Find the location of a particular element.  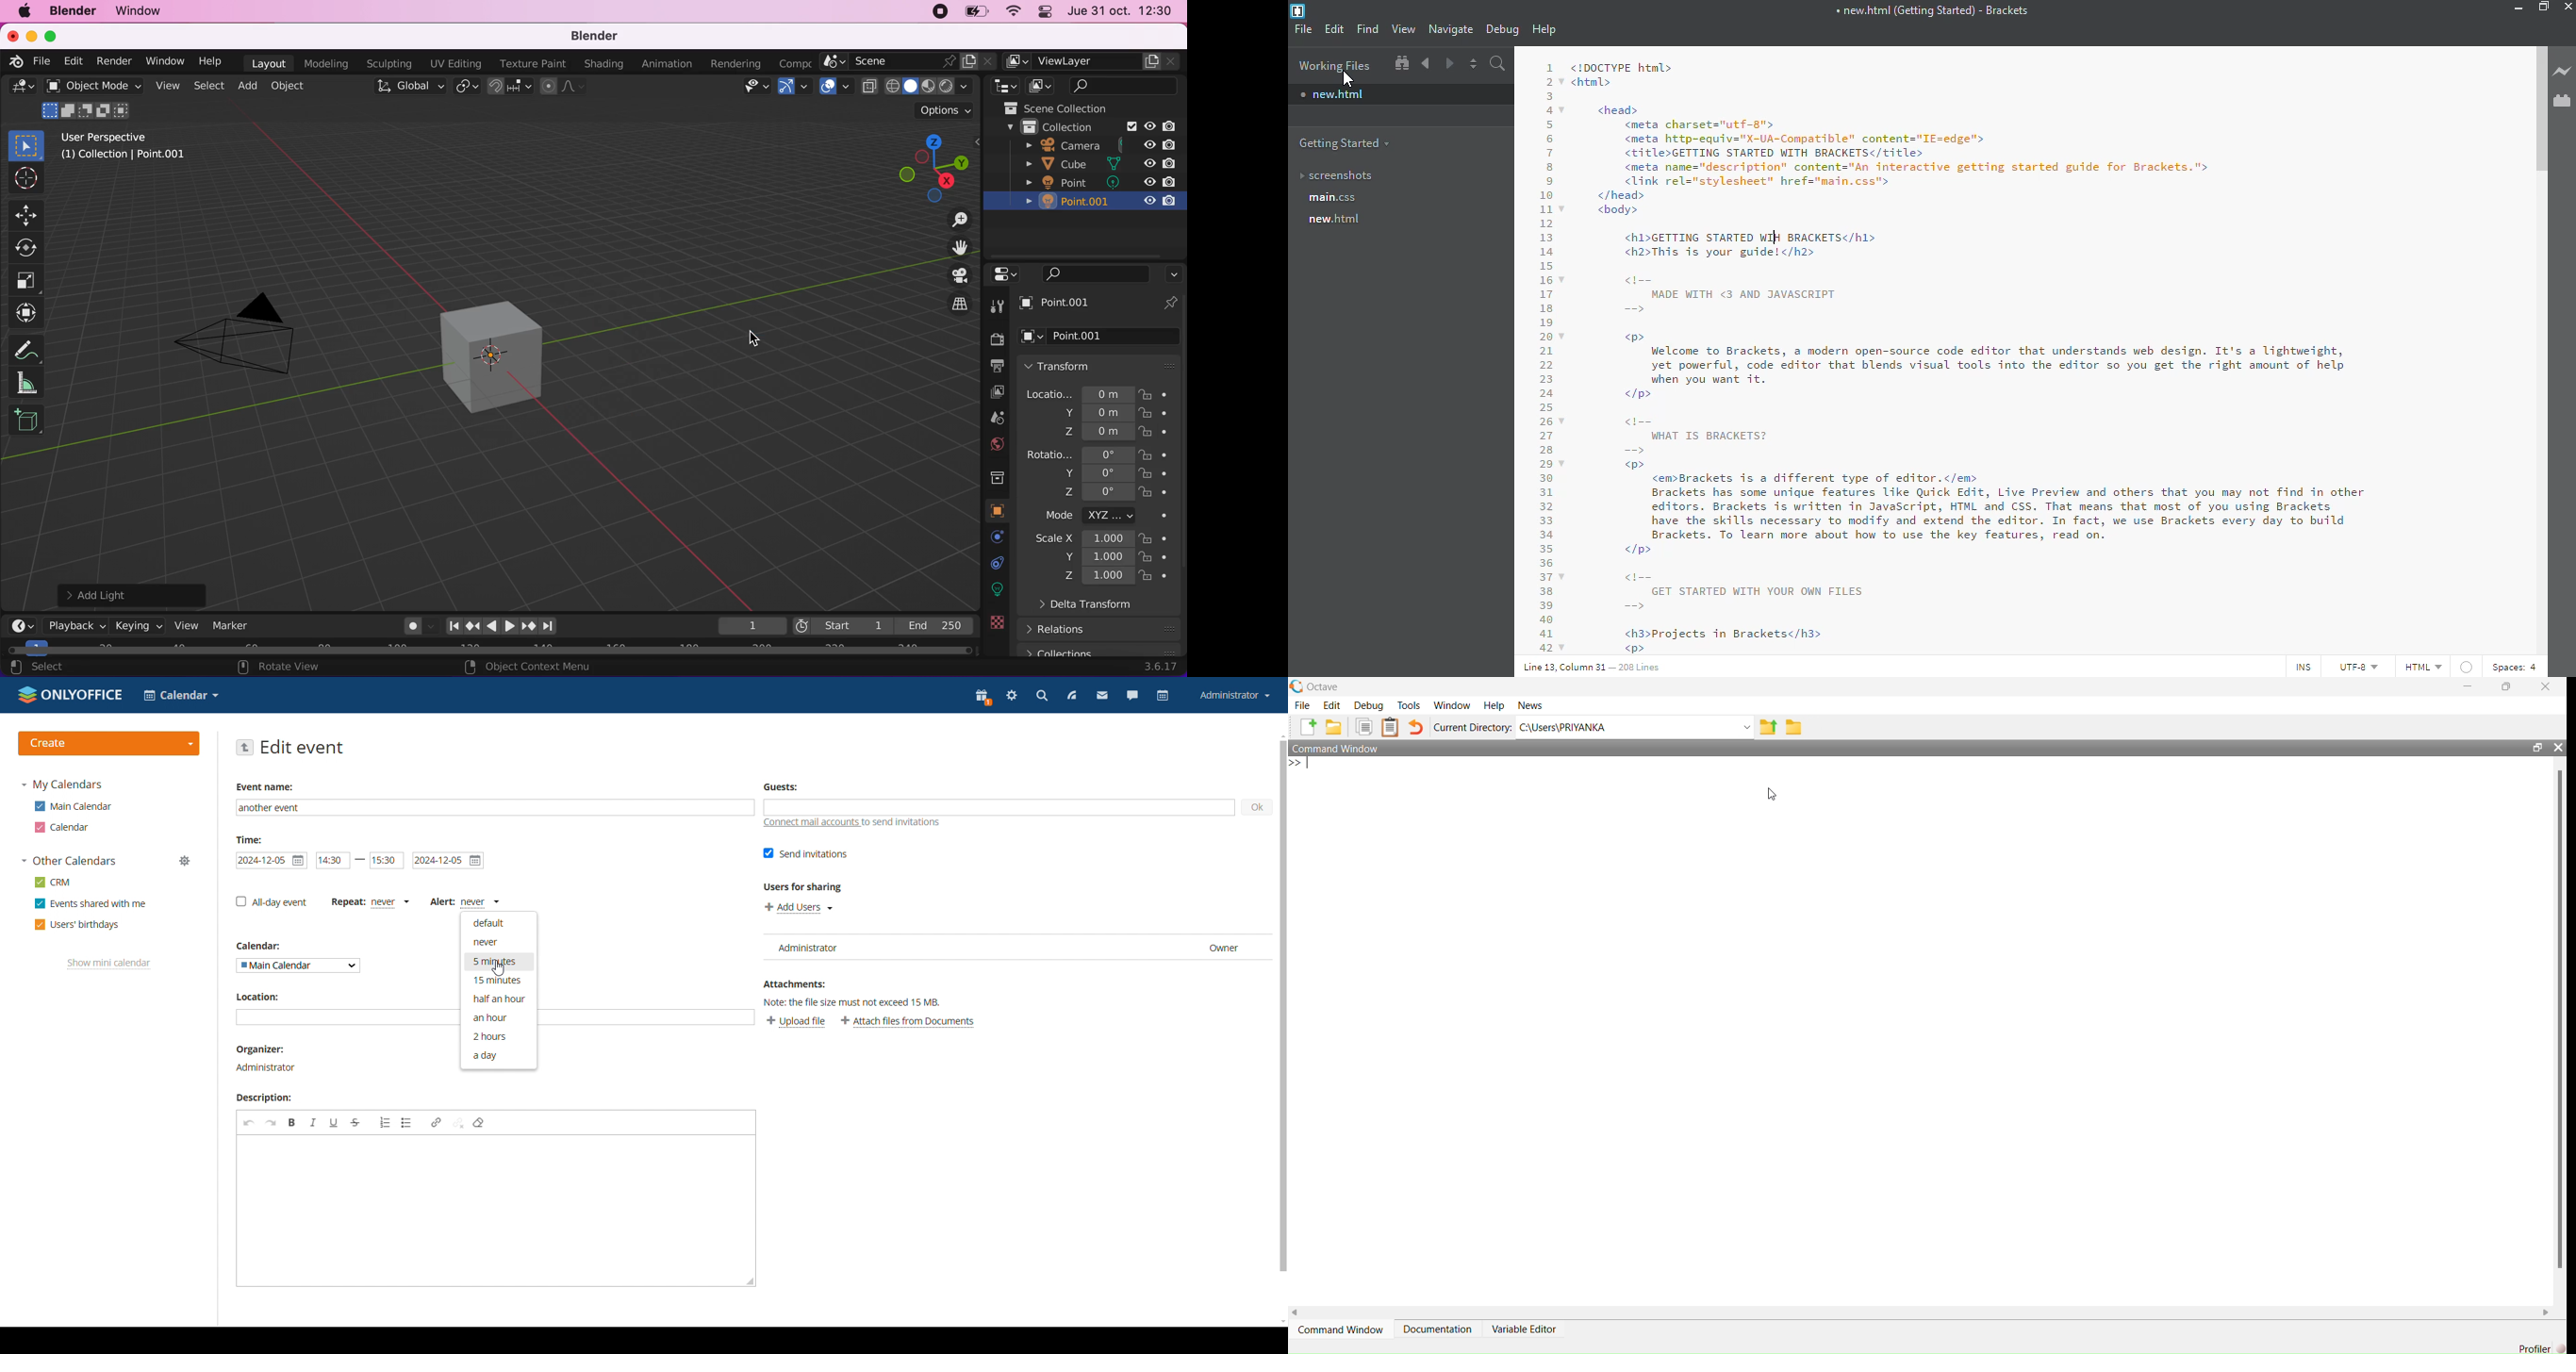

data is located at coordinates (999, 562).